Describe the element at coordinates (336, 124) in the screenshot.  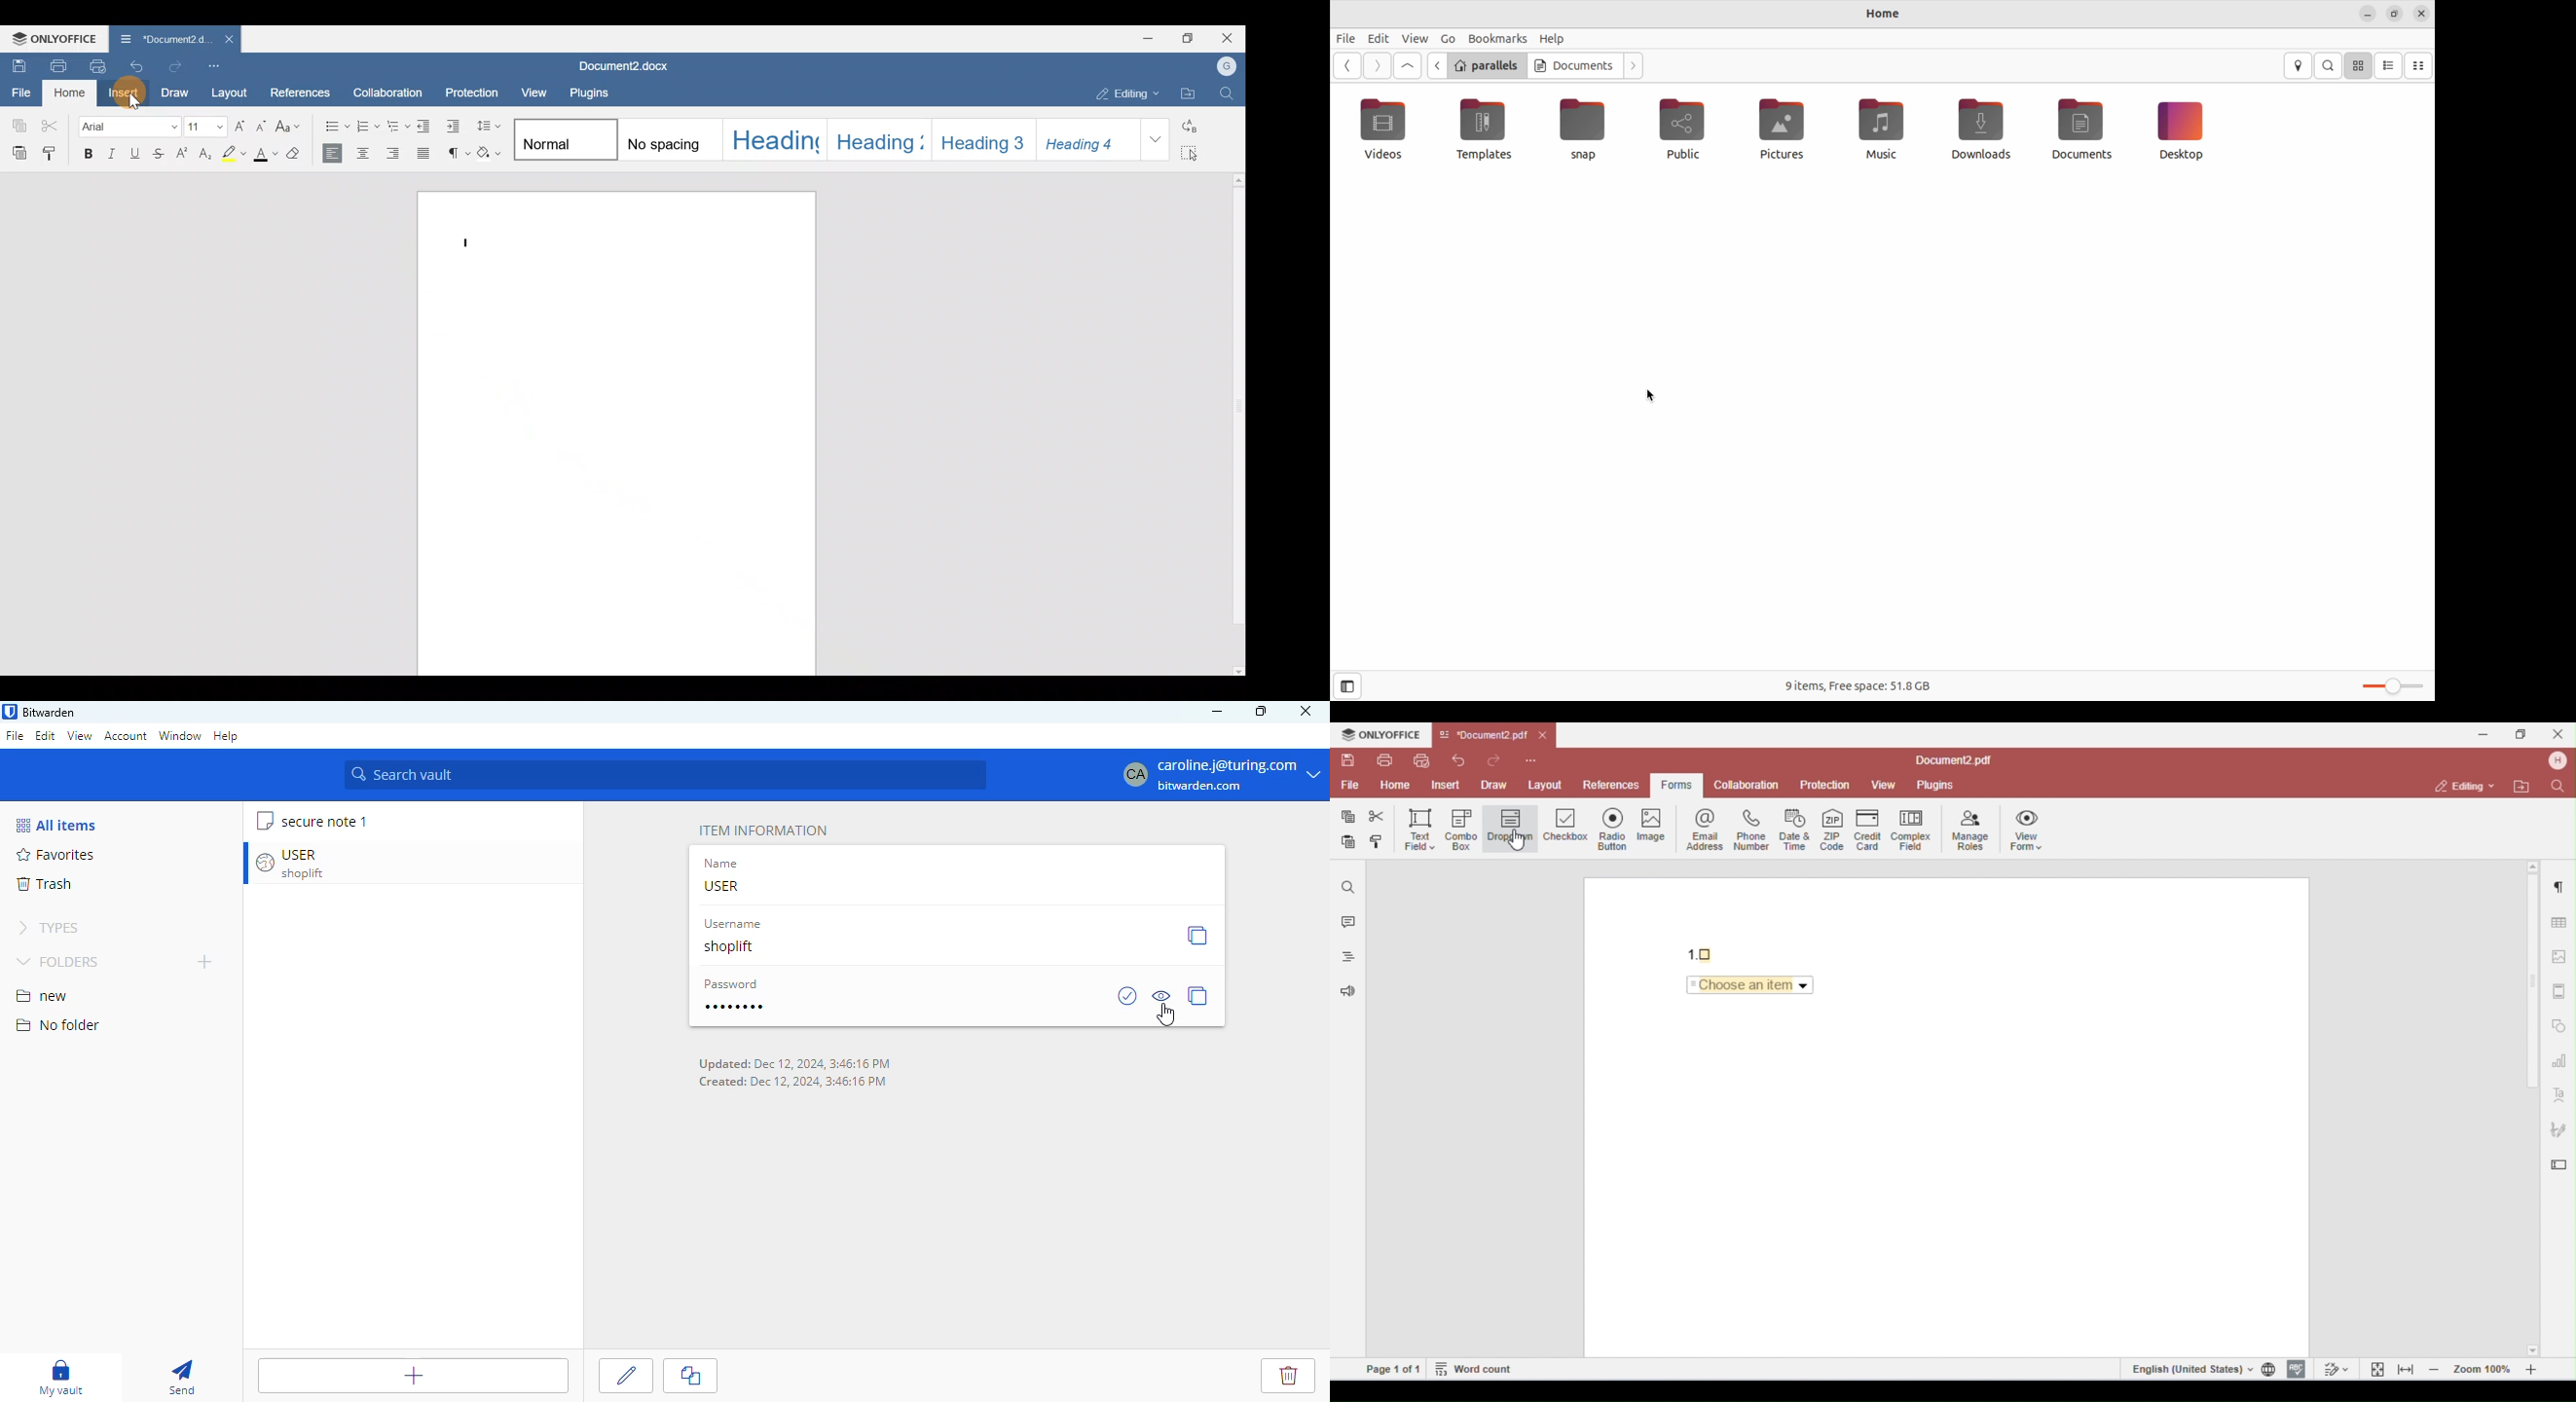
I see `Bullets` at that location.